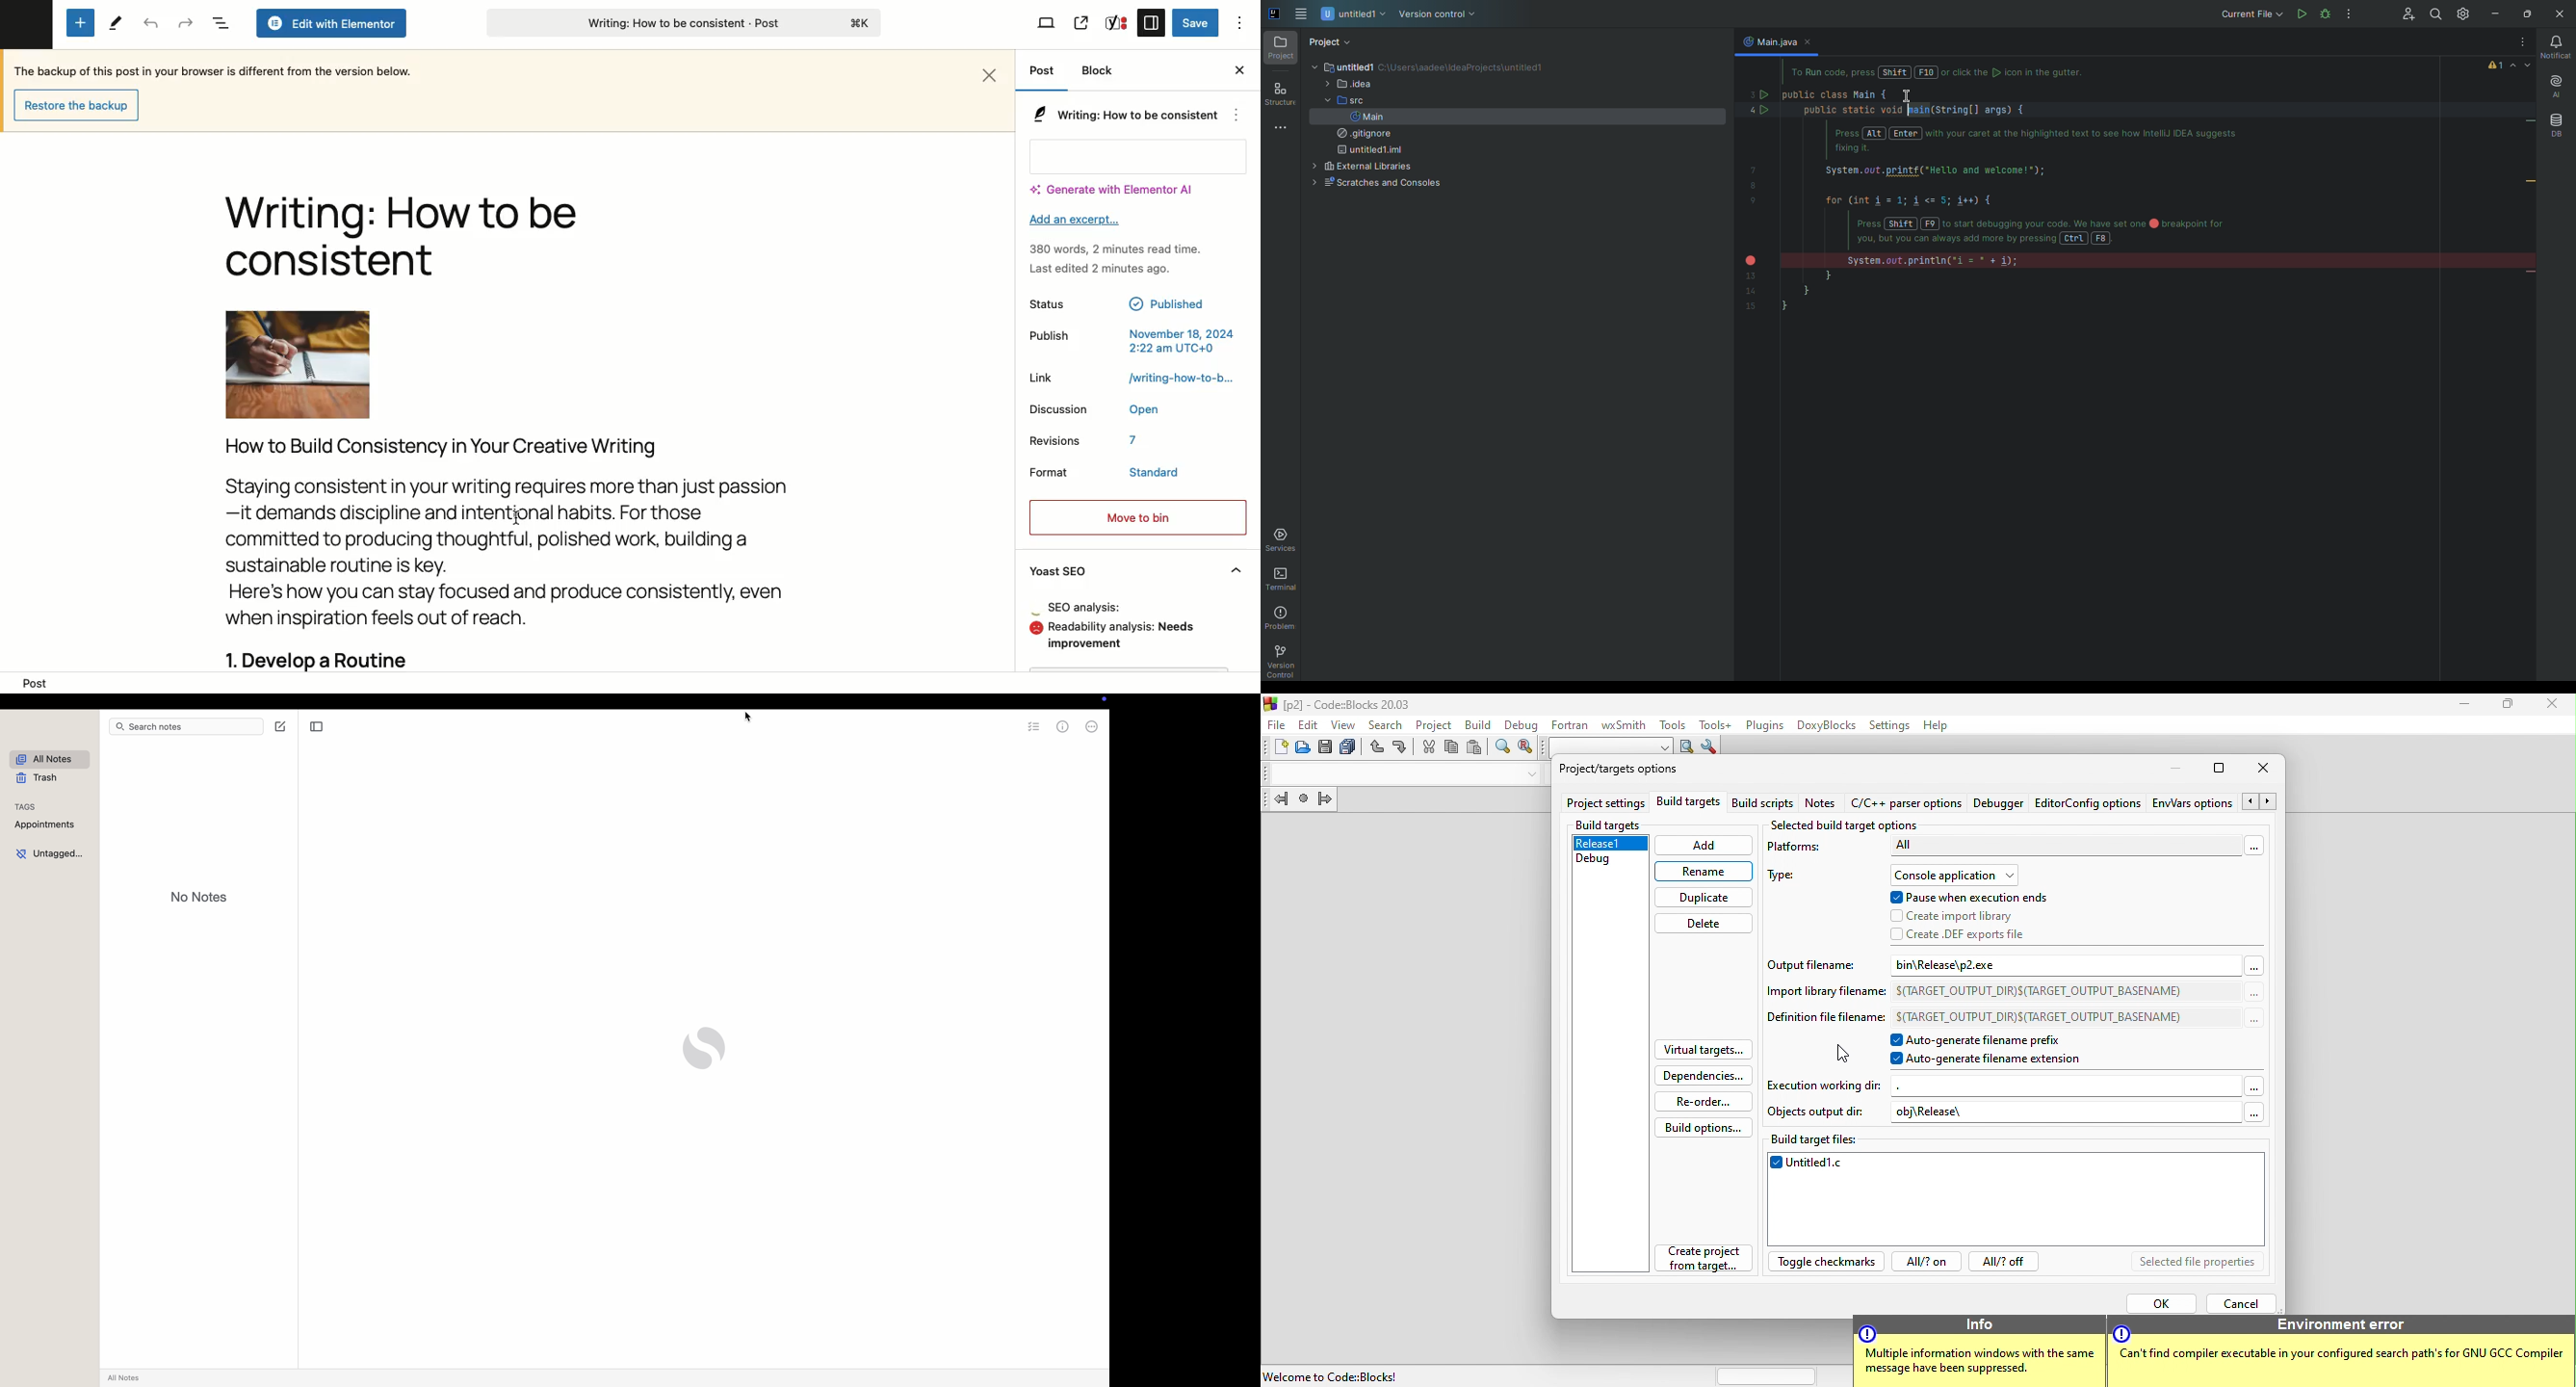  I want to click on Structure, so click(1280, 95).